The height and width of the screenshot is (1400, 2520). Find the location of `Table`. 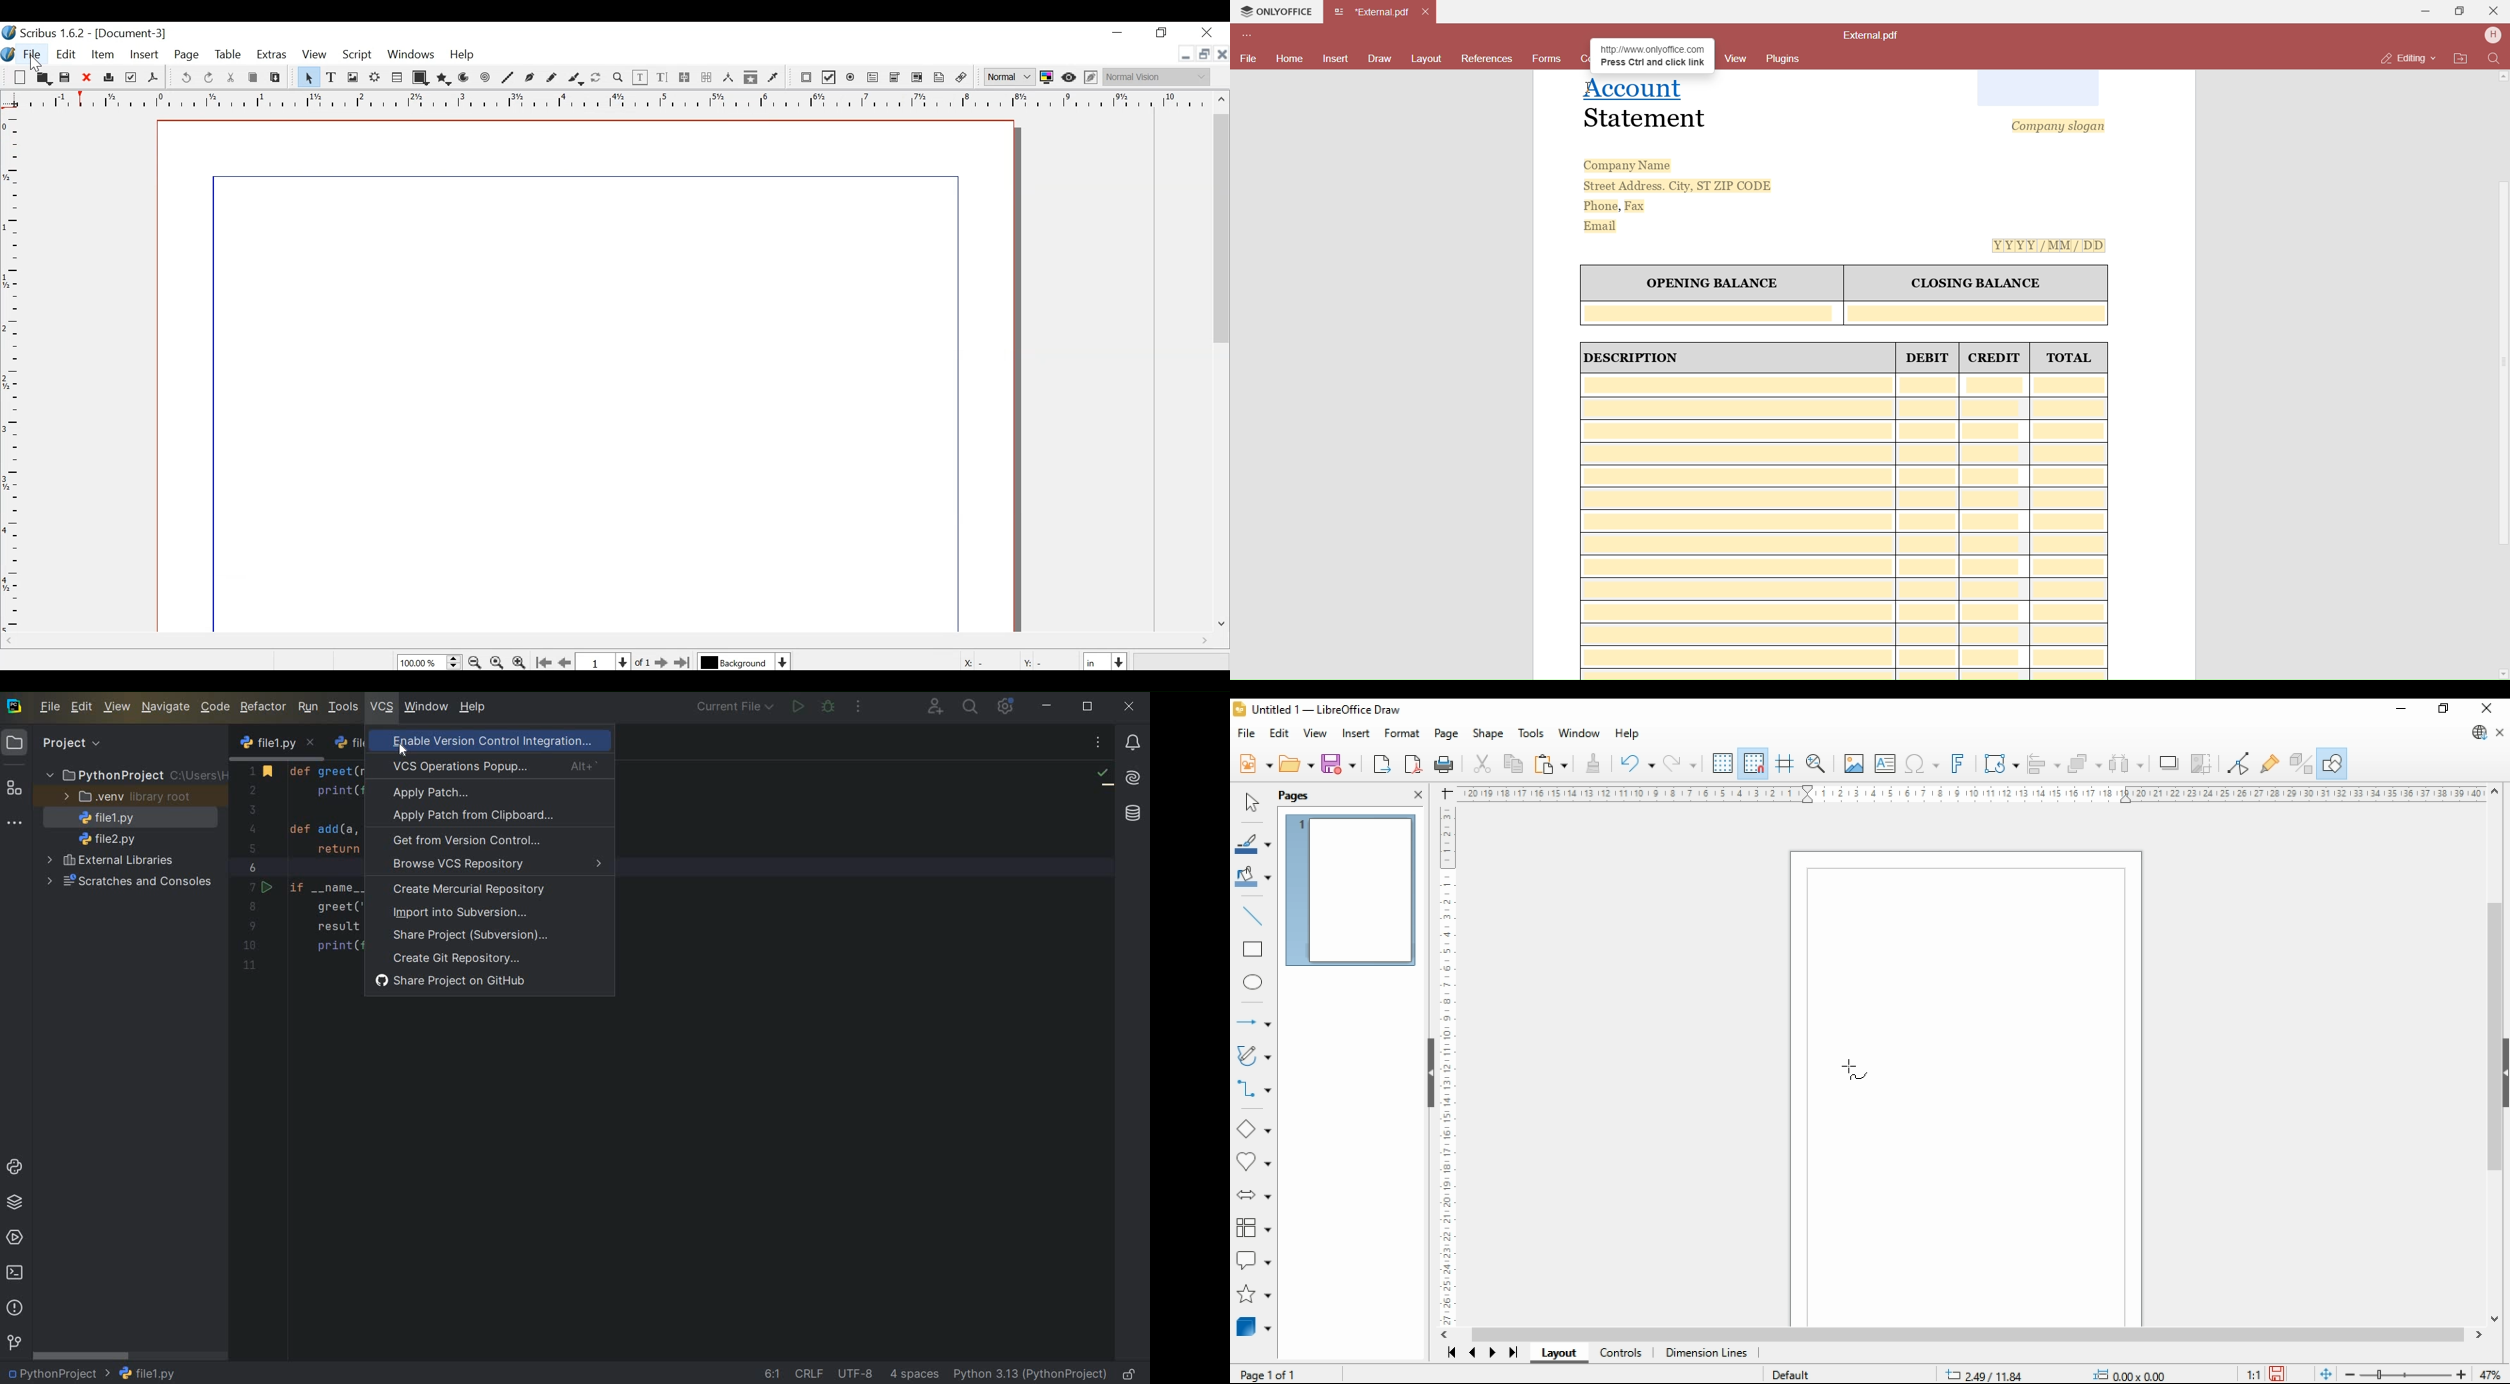

Table is located at coordinates (229, 56).